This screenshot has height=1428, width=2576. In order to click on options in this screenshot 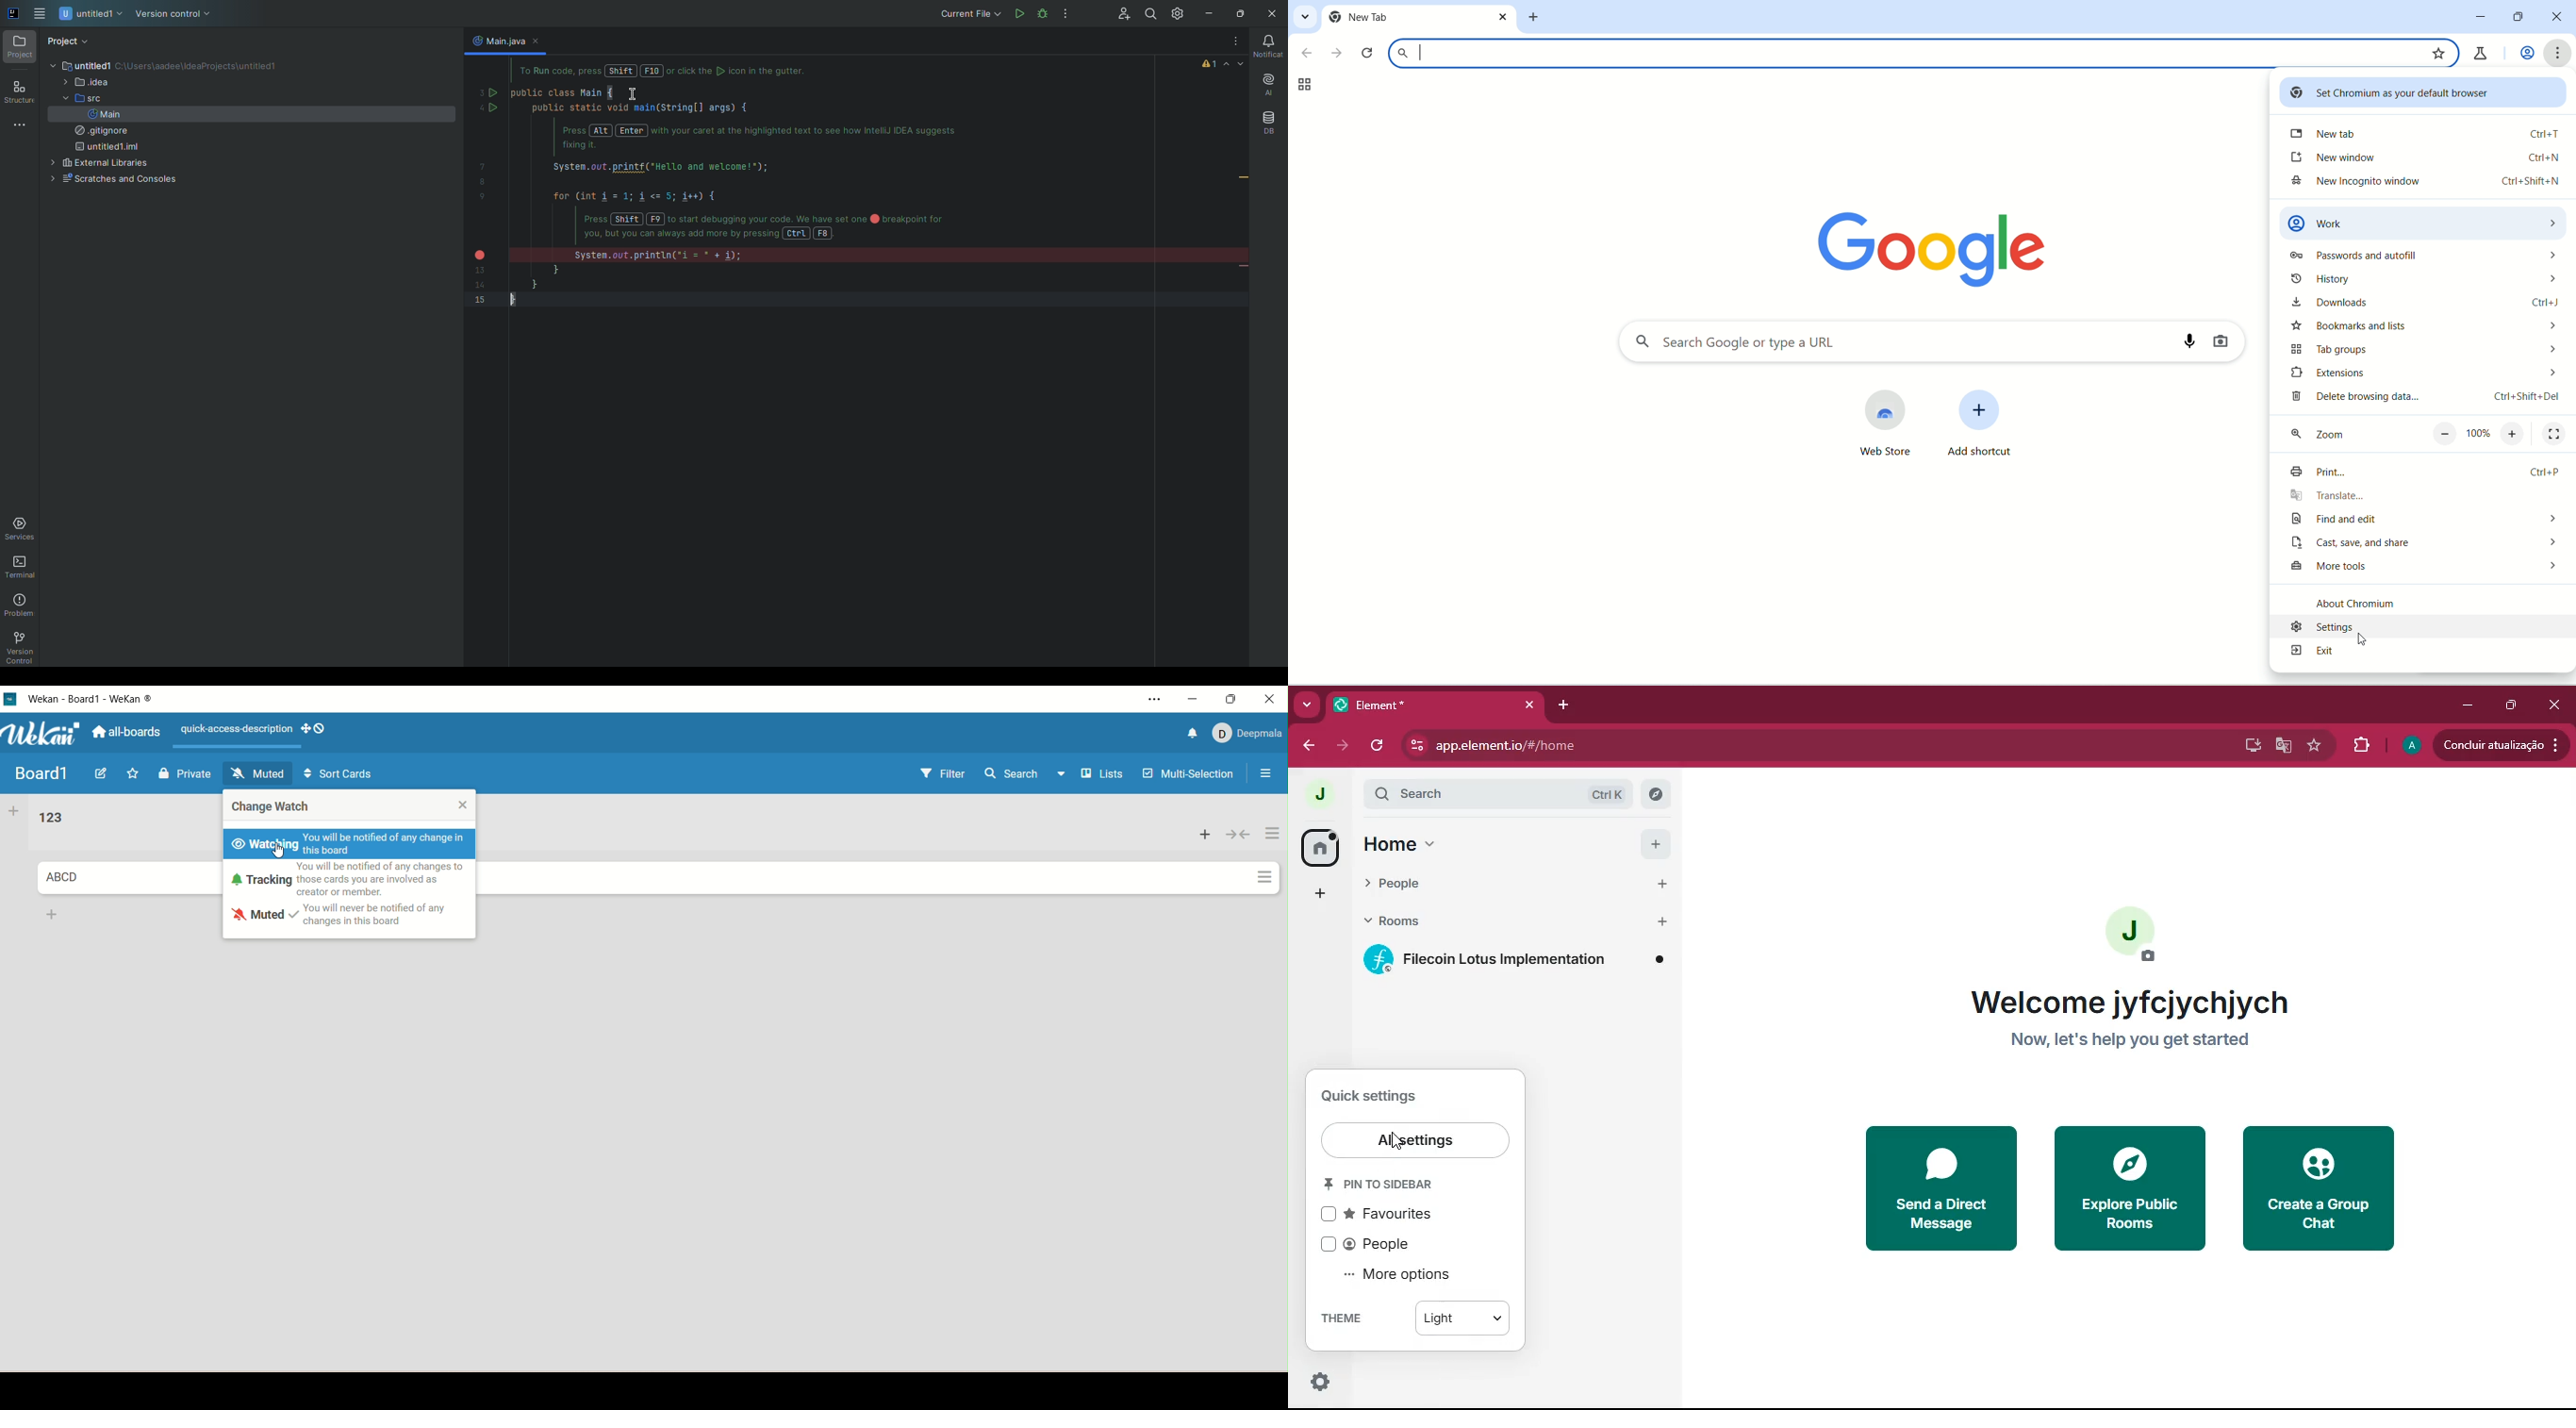, I will do `click(1149, 701)`.